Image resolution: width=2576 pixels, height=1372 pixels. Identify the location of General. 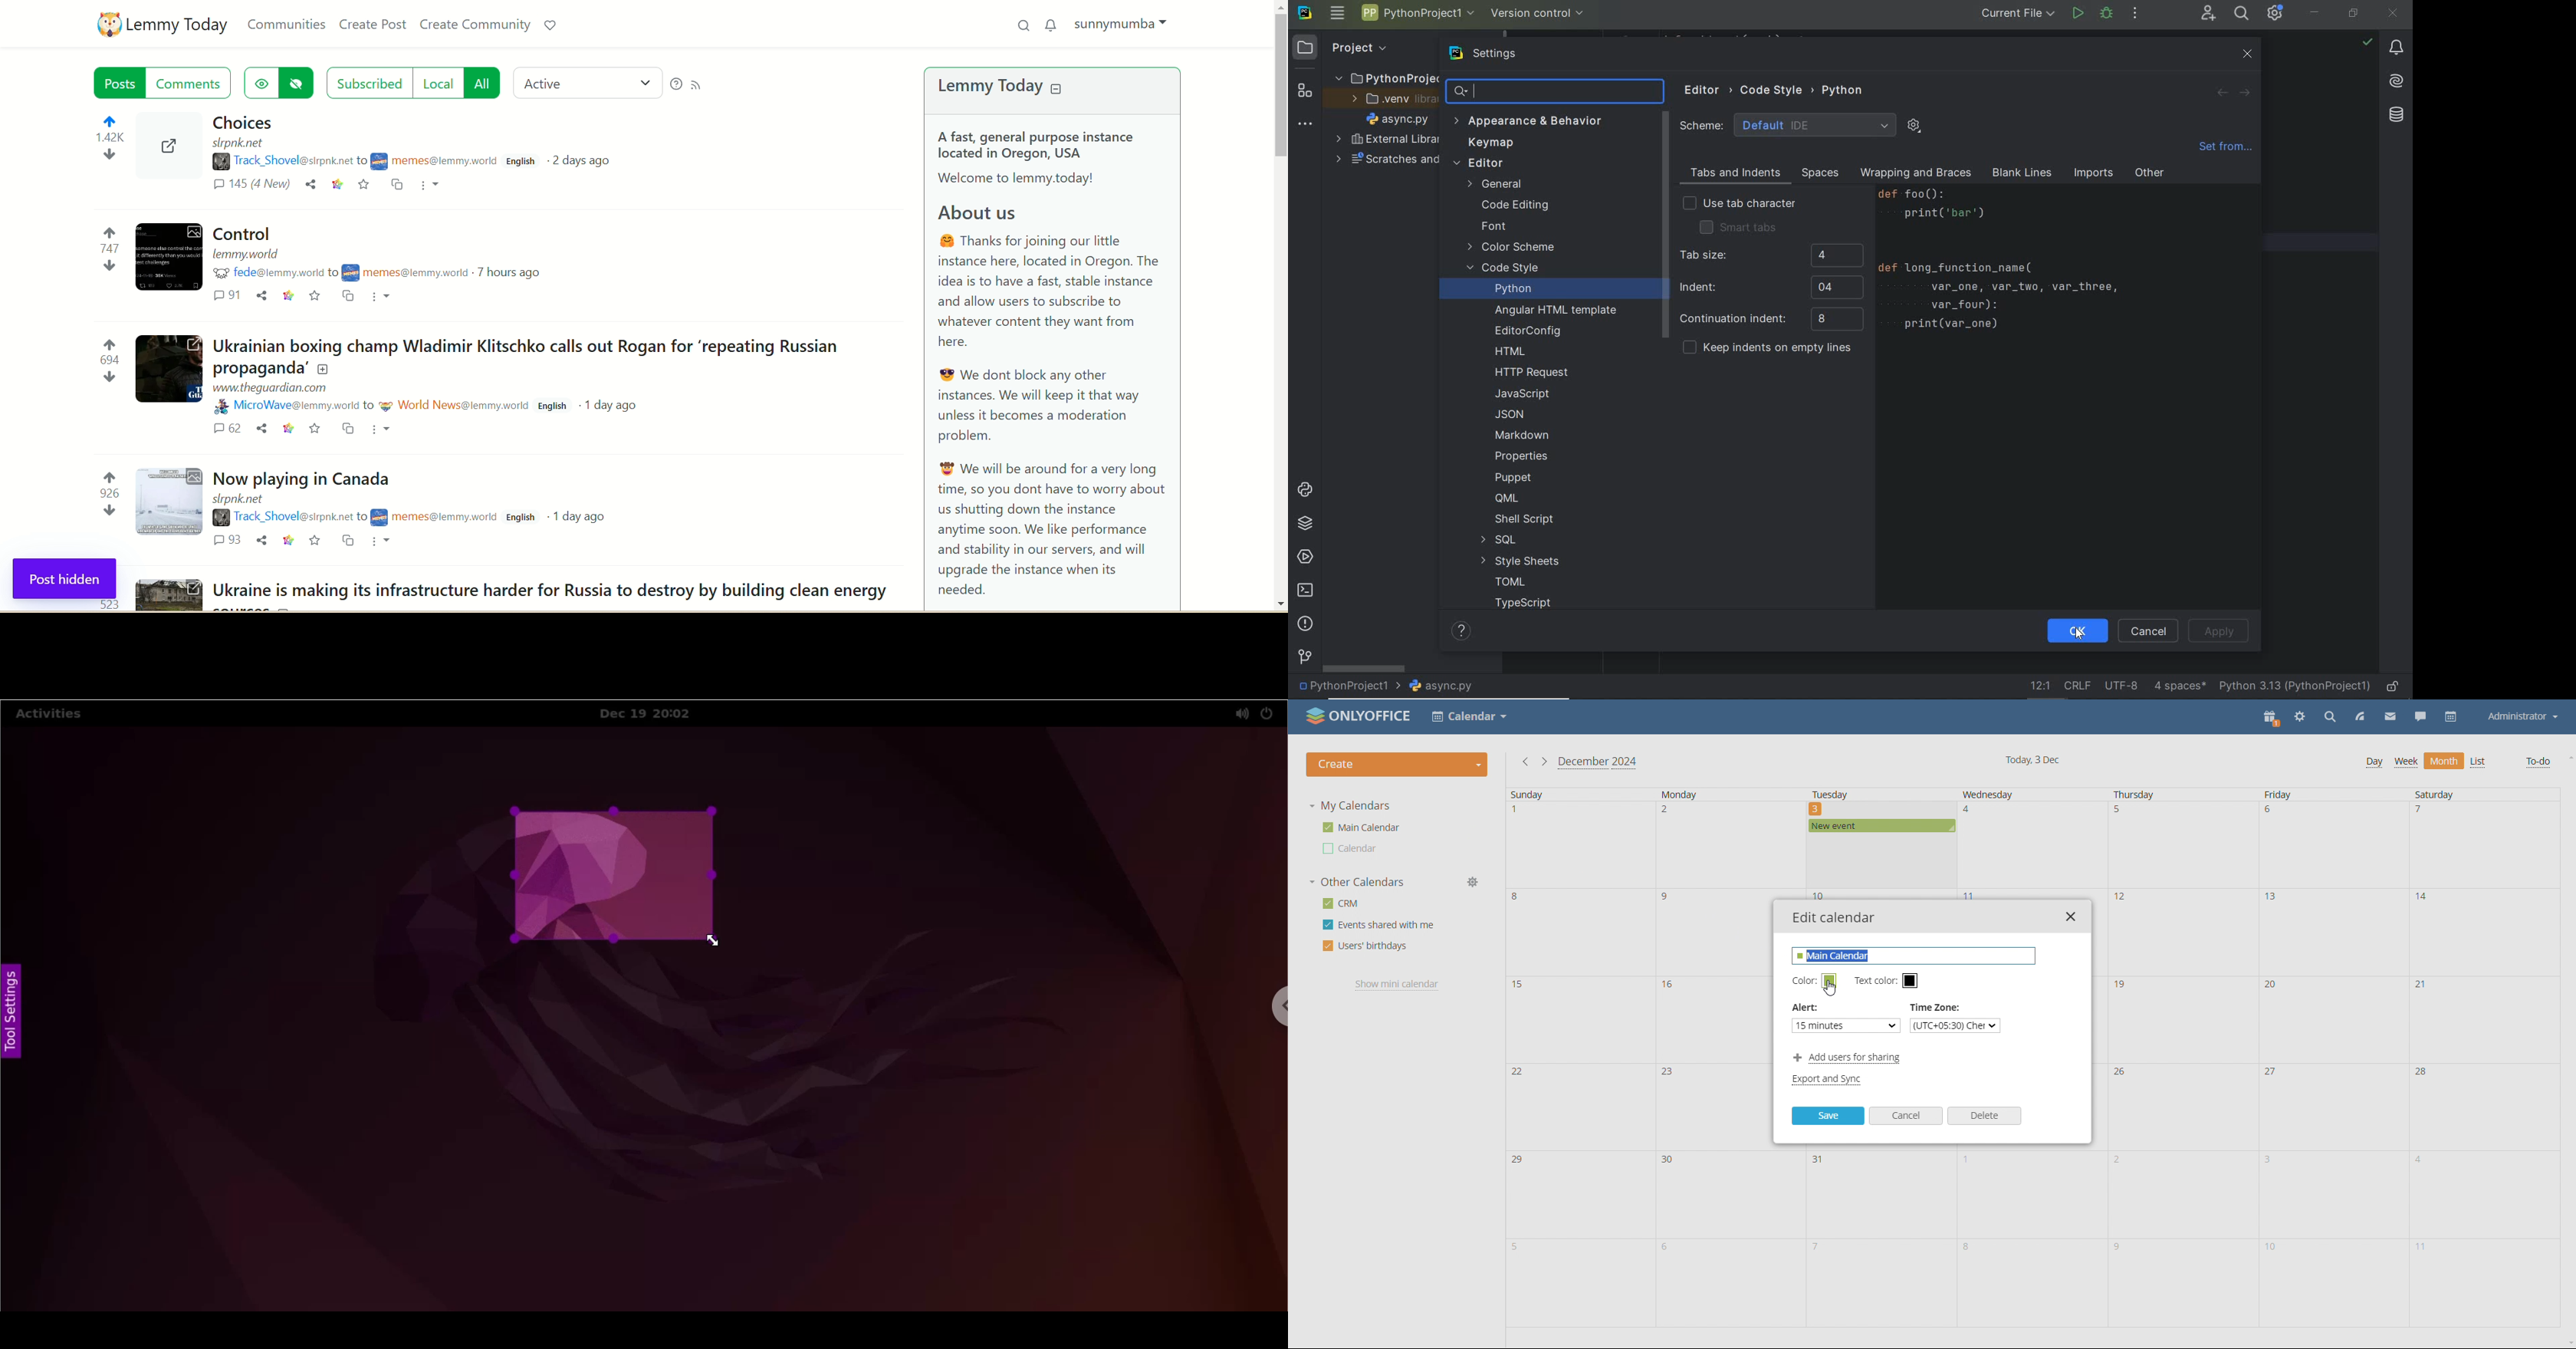
(1498, 186).